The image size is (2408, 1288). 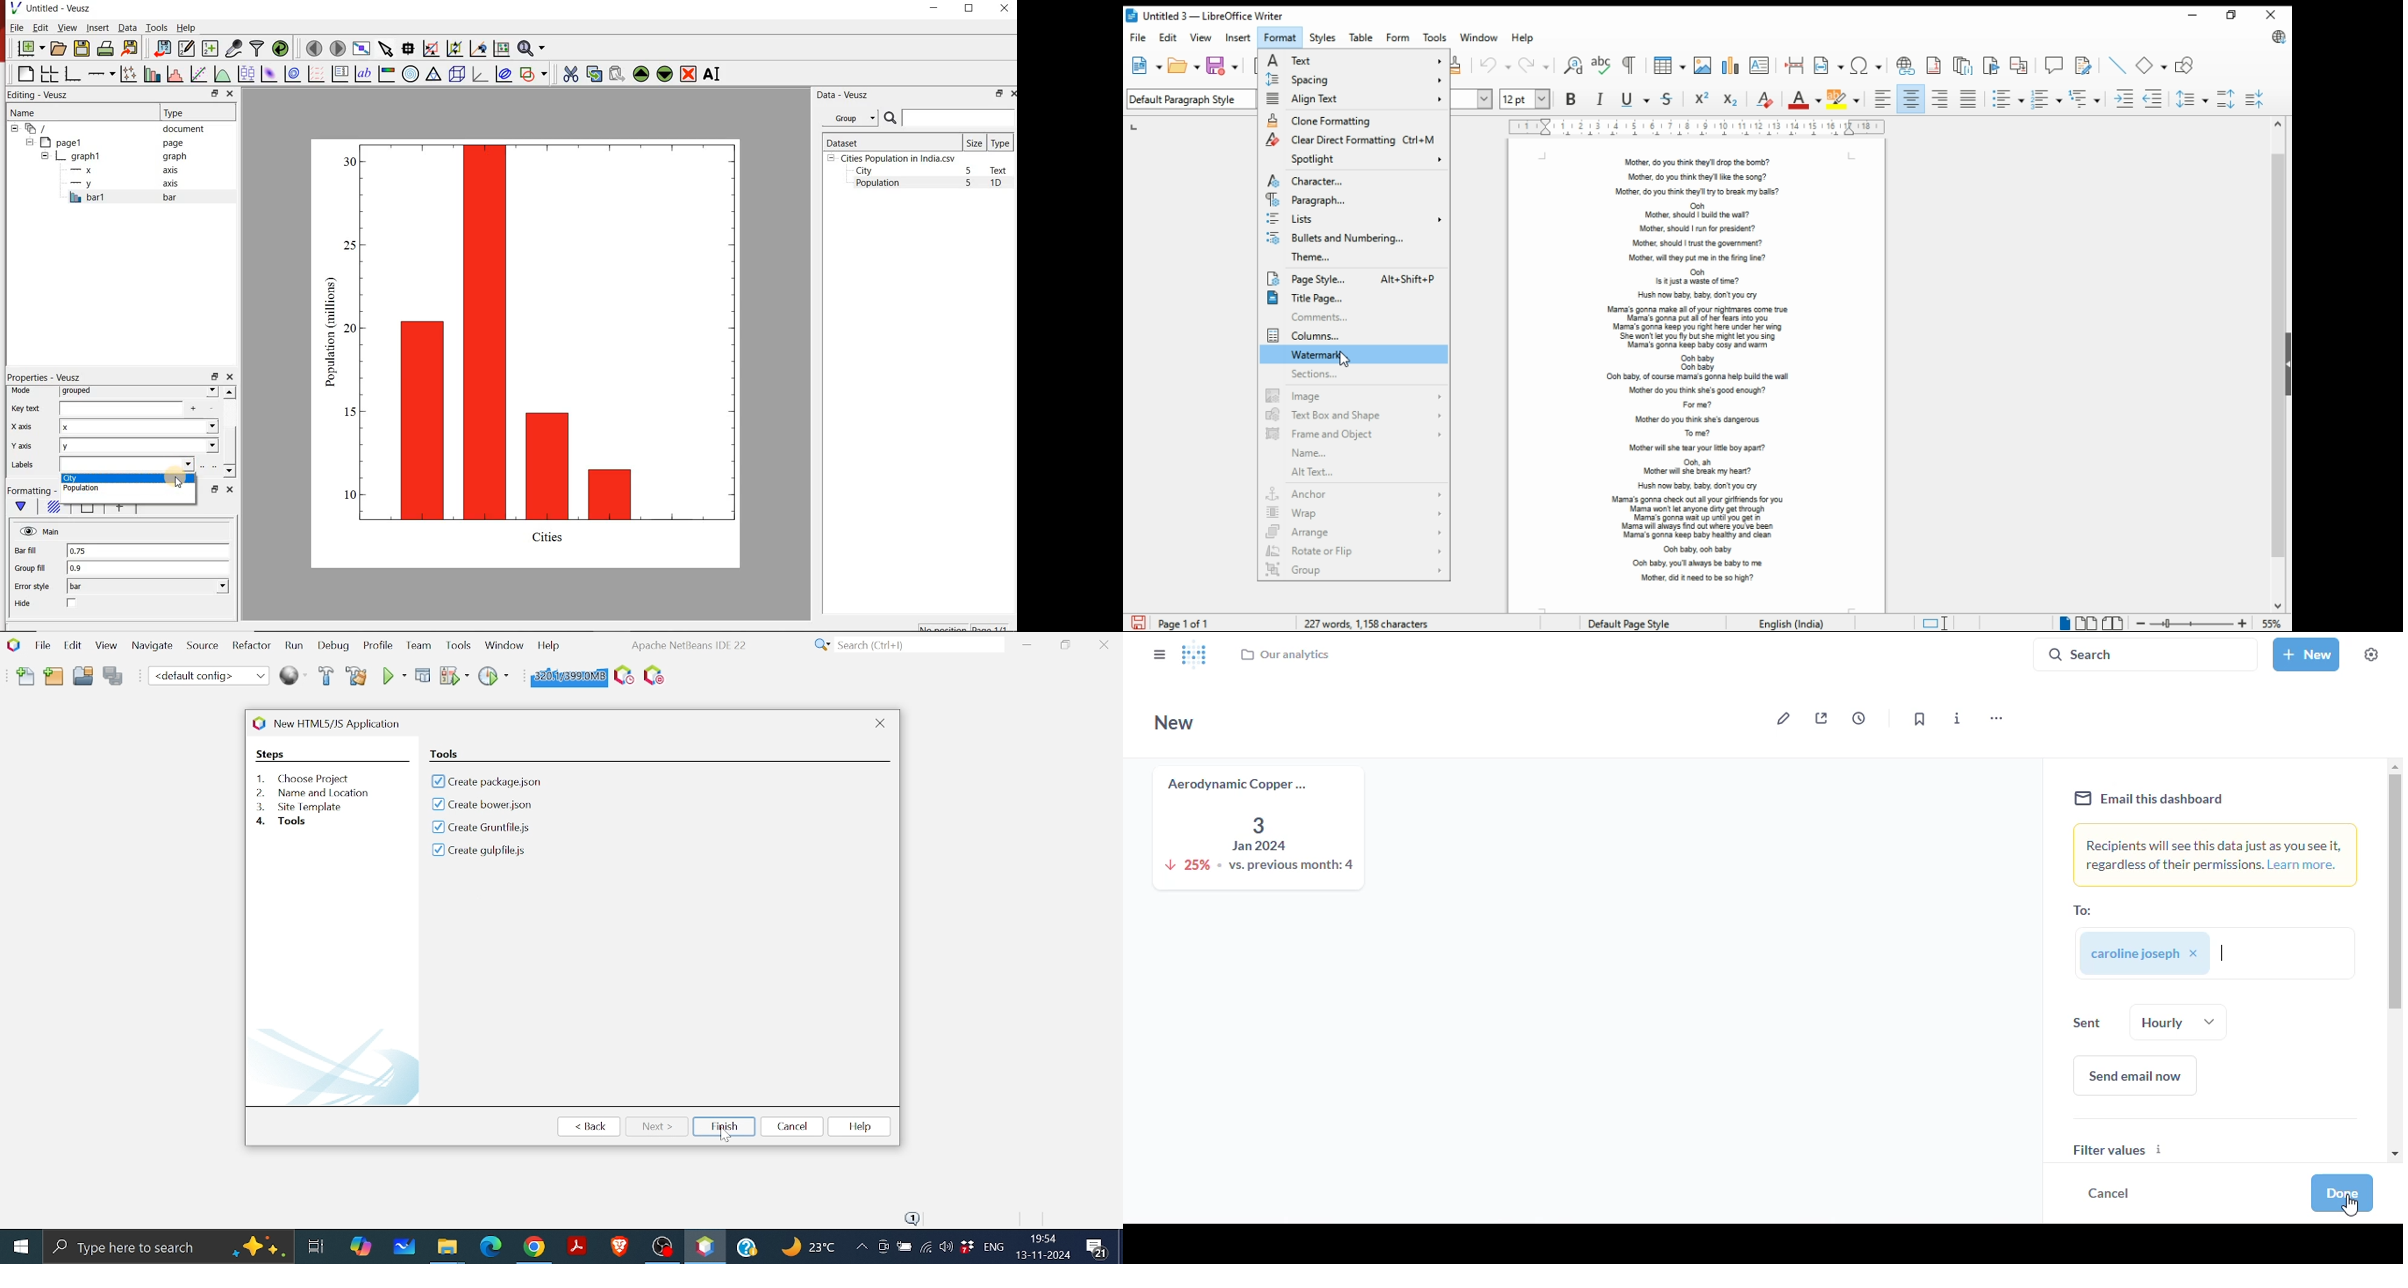 I want to click on align text, so click(x=1354, y=98).